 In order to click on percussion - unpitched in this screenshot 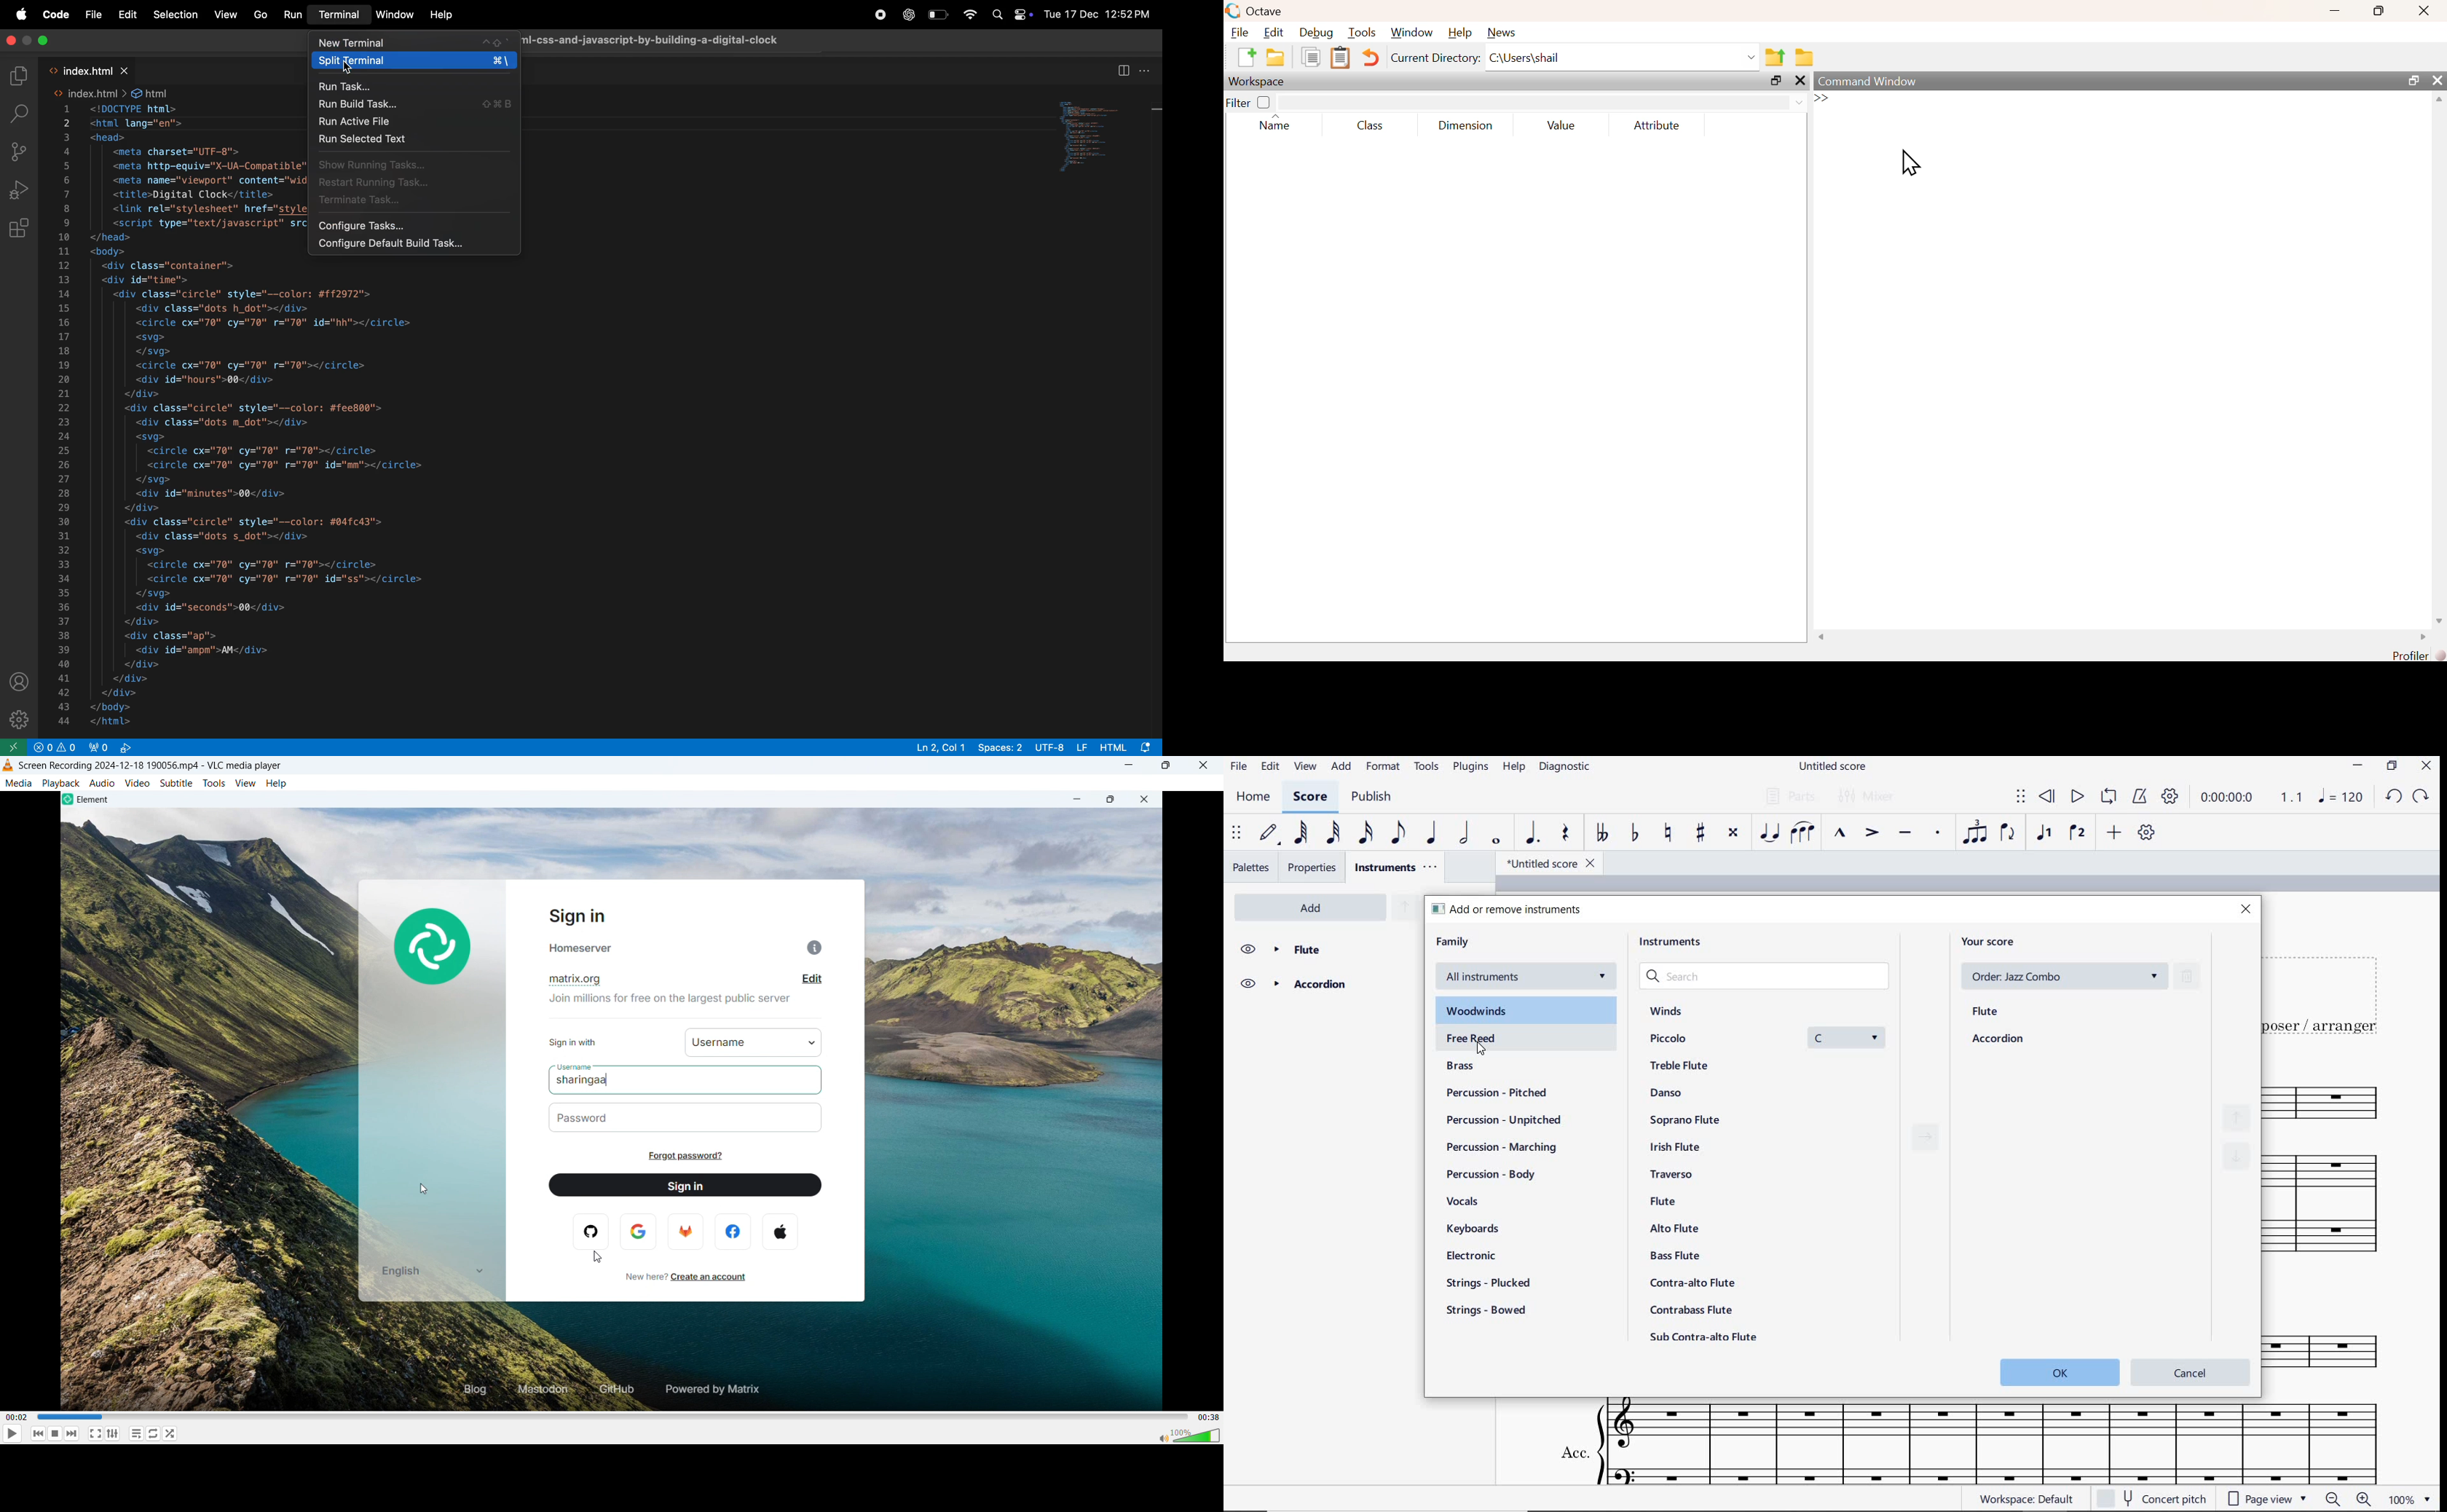, I will do `click(1503, 1120)`.